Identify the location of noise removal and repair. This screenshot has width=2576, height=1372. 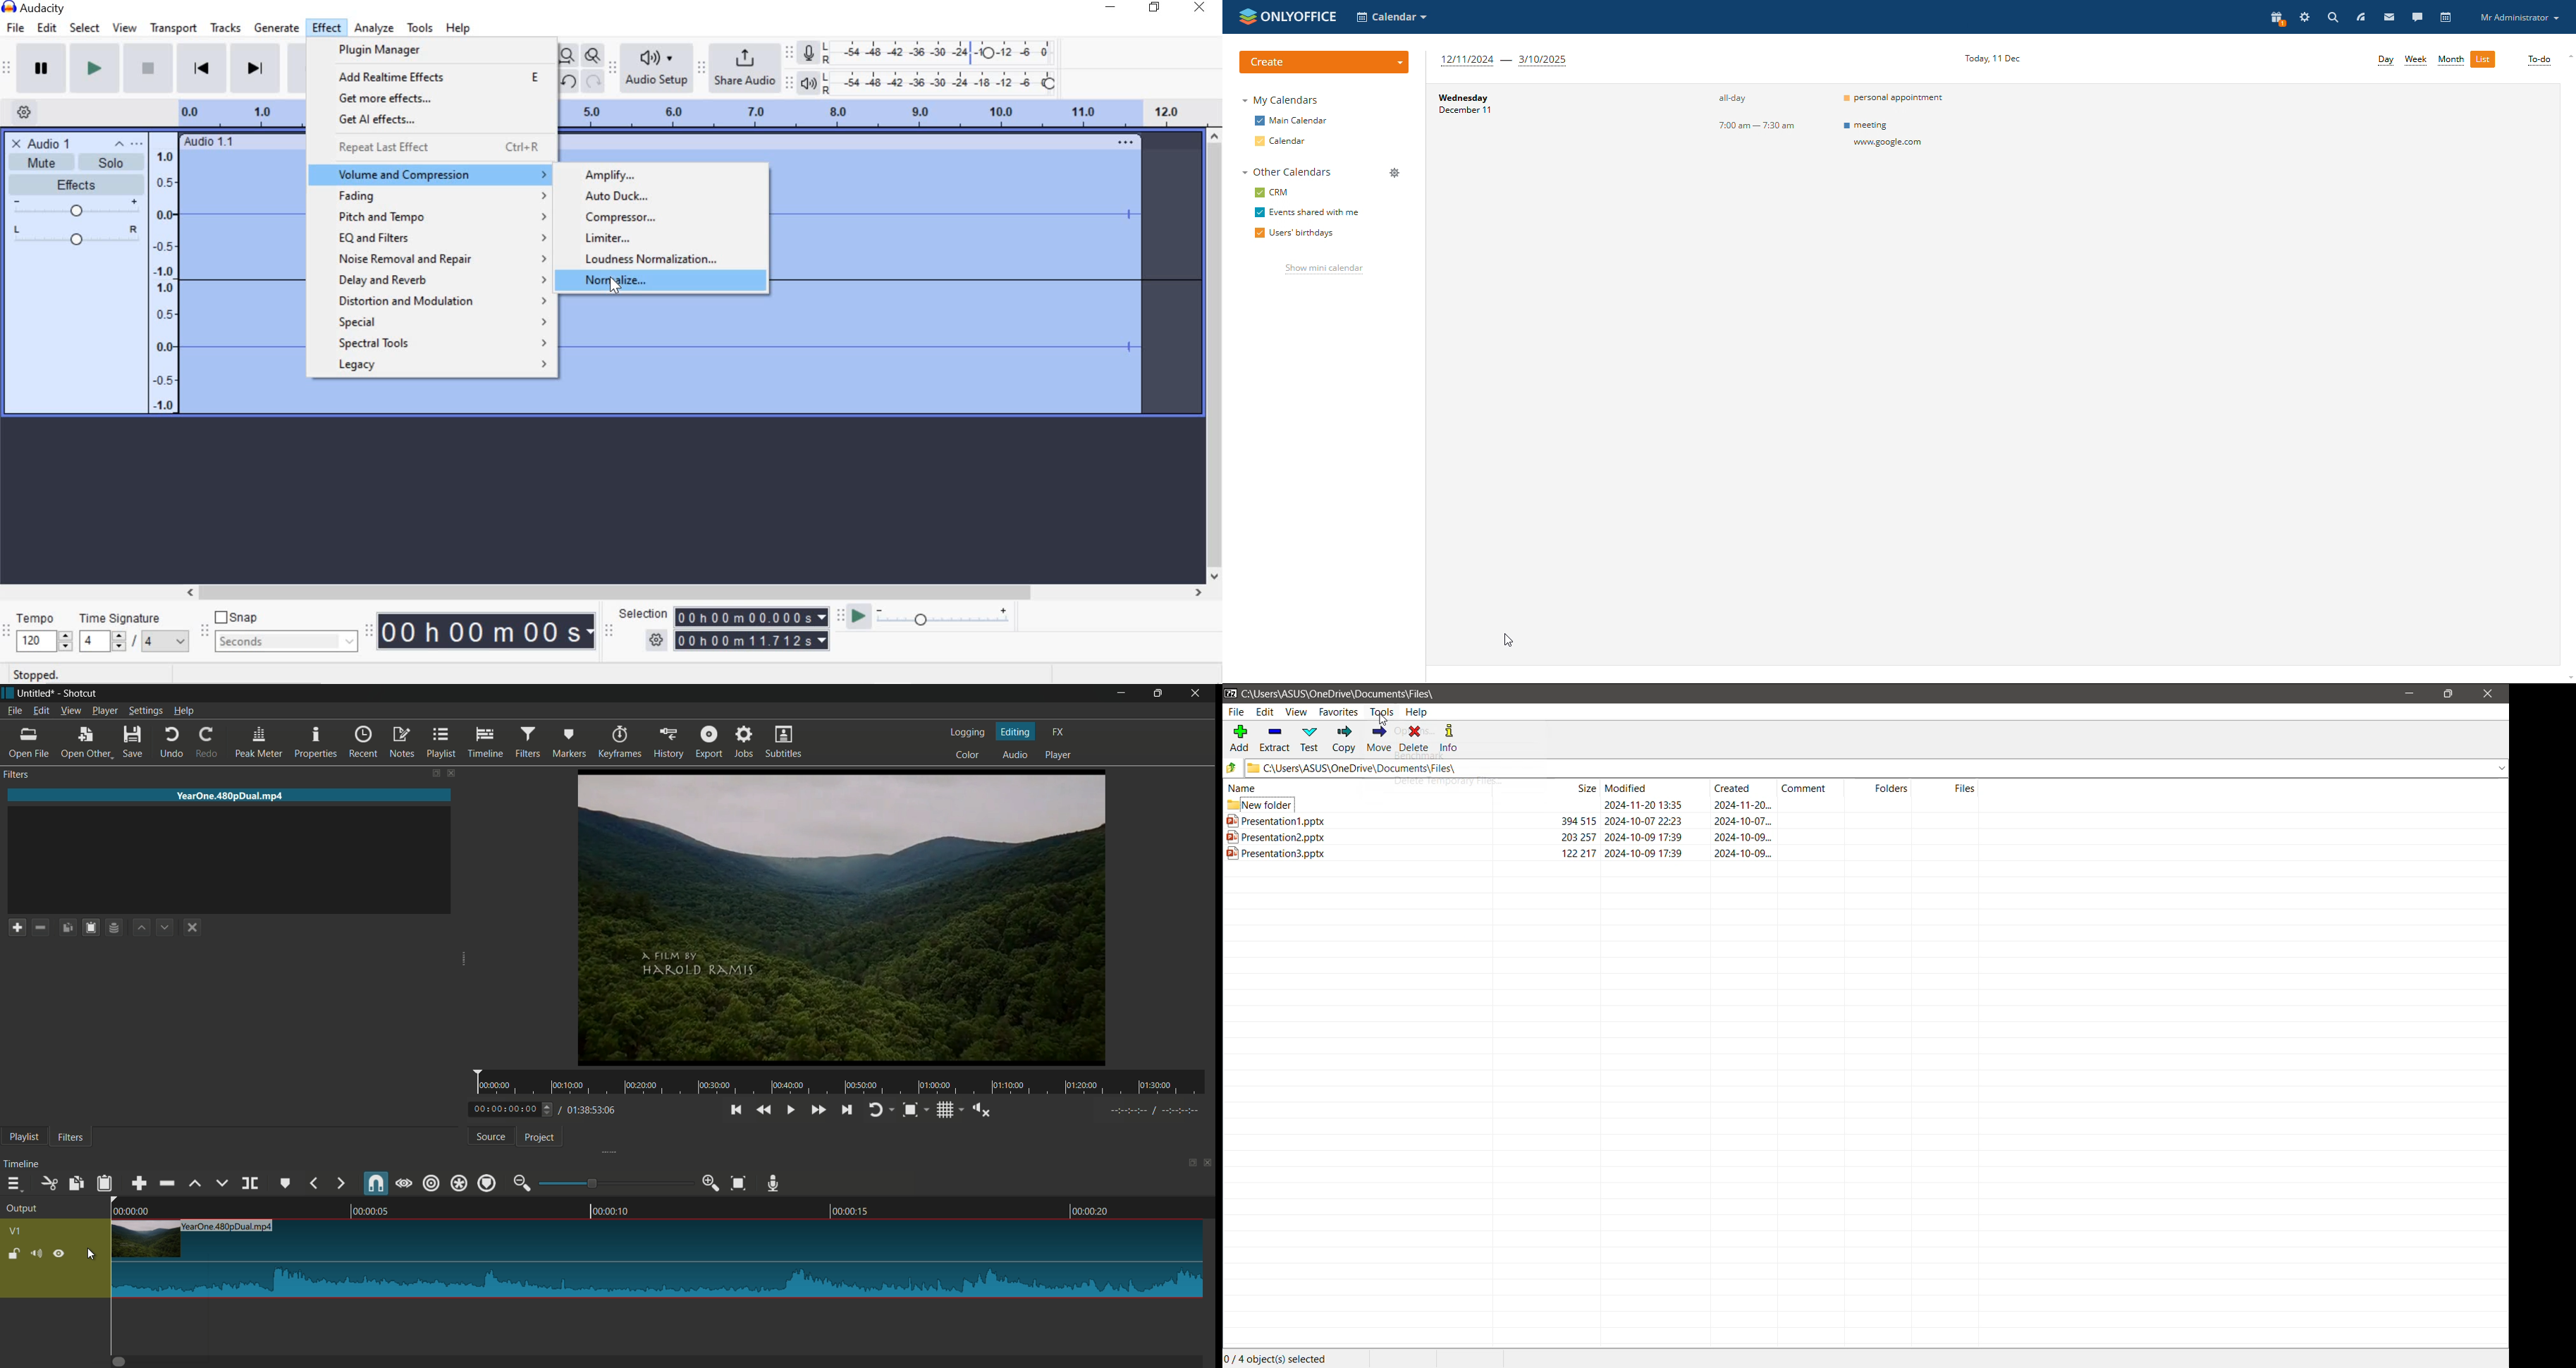
(445, 260).